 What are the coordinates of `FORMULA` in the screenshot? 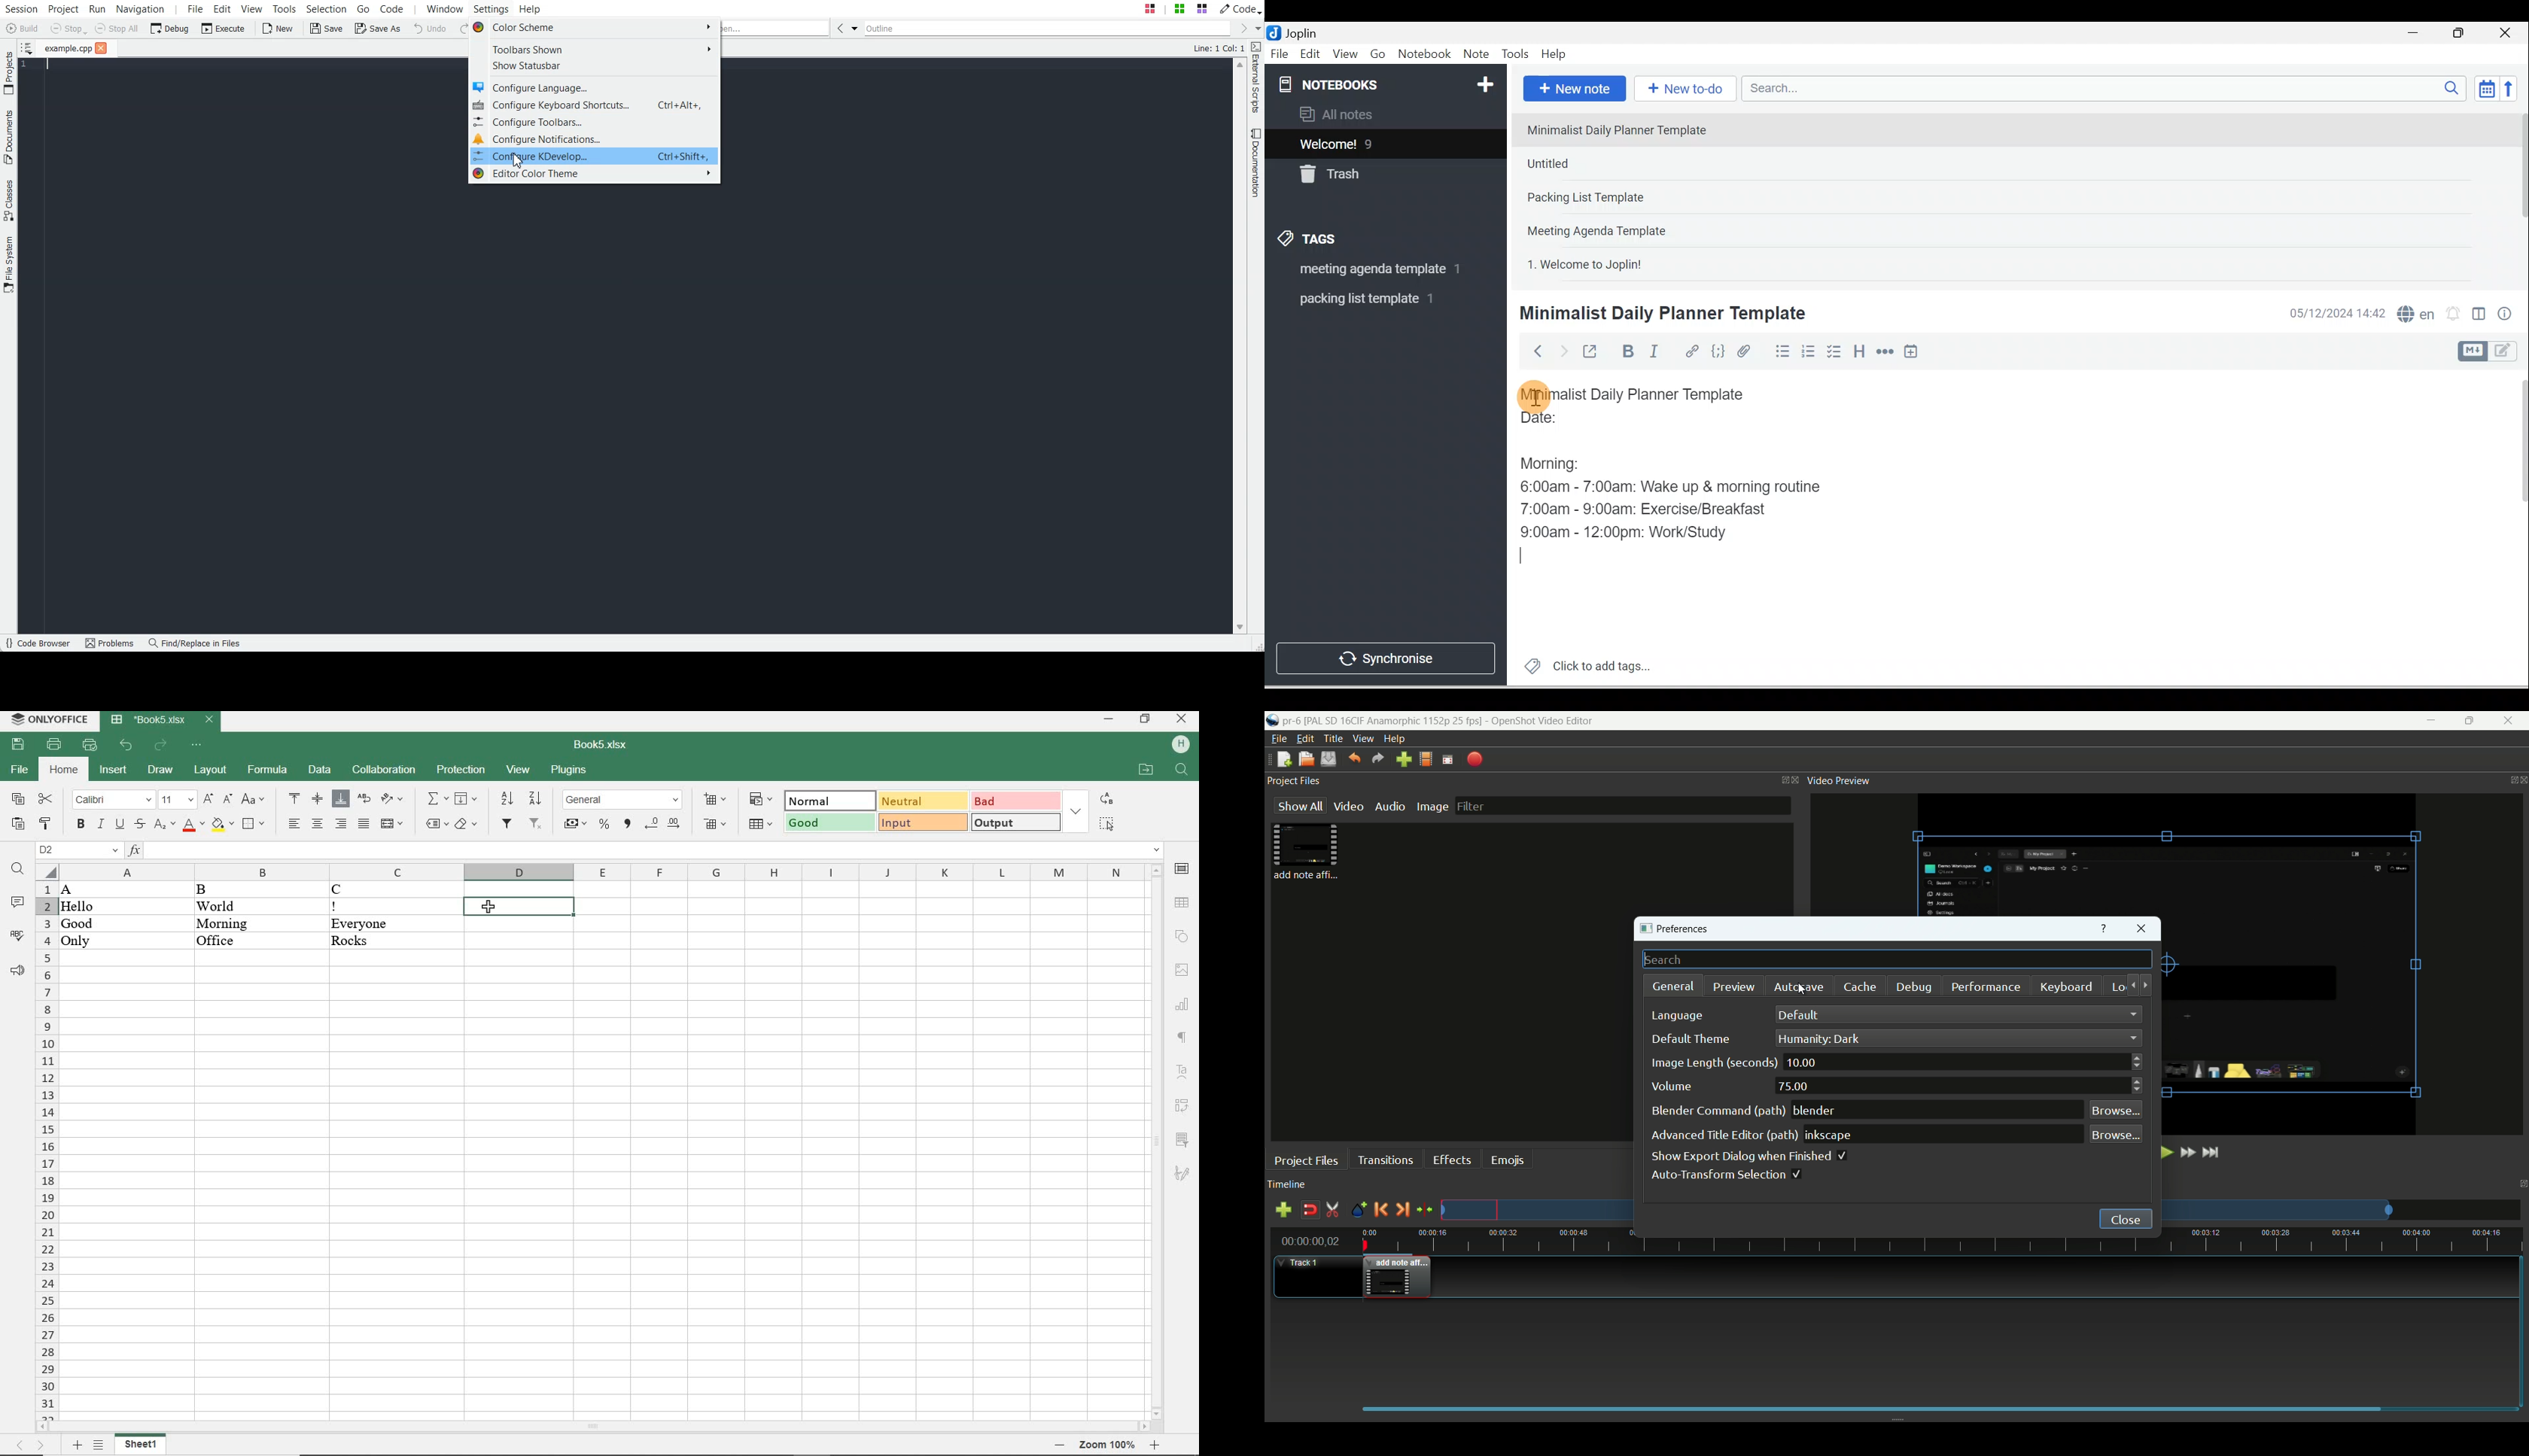 It's located at (266, 771).